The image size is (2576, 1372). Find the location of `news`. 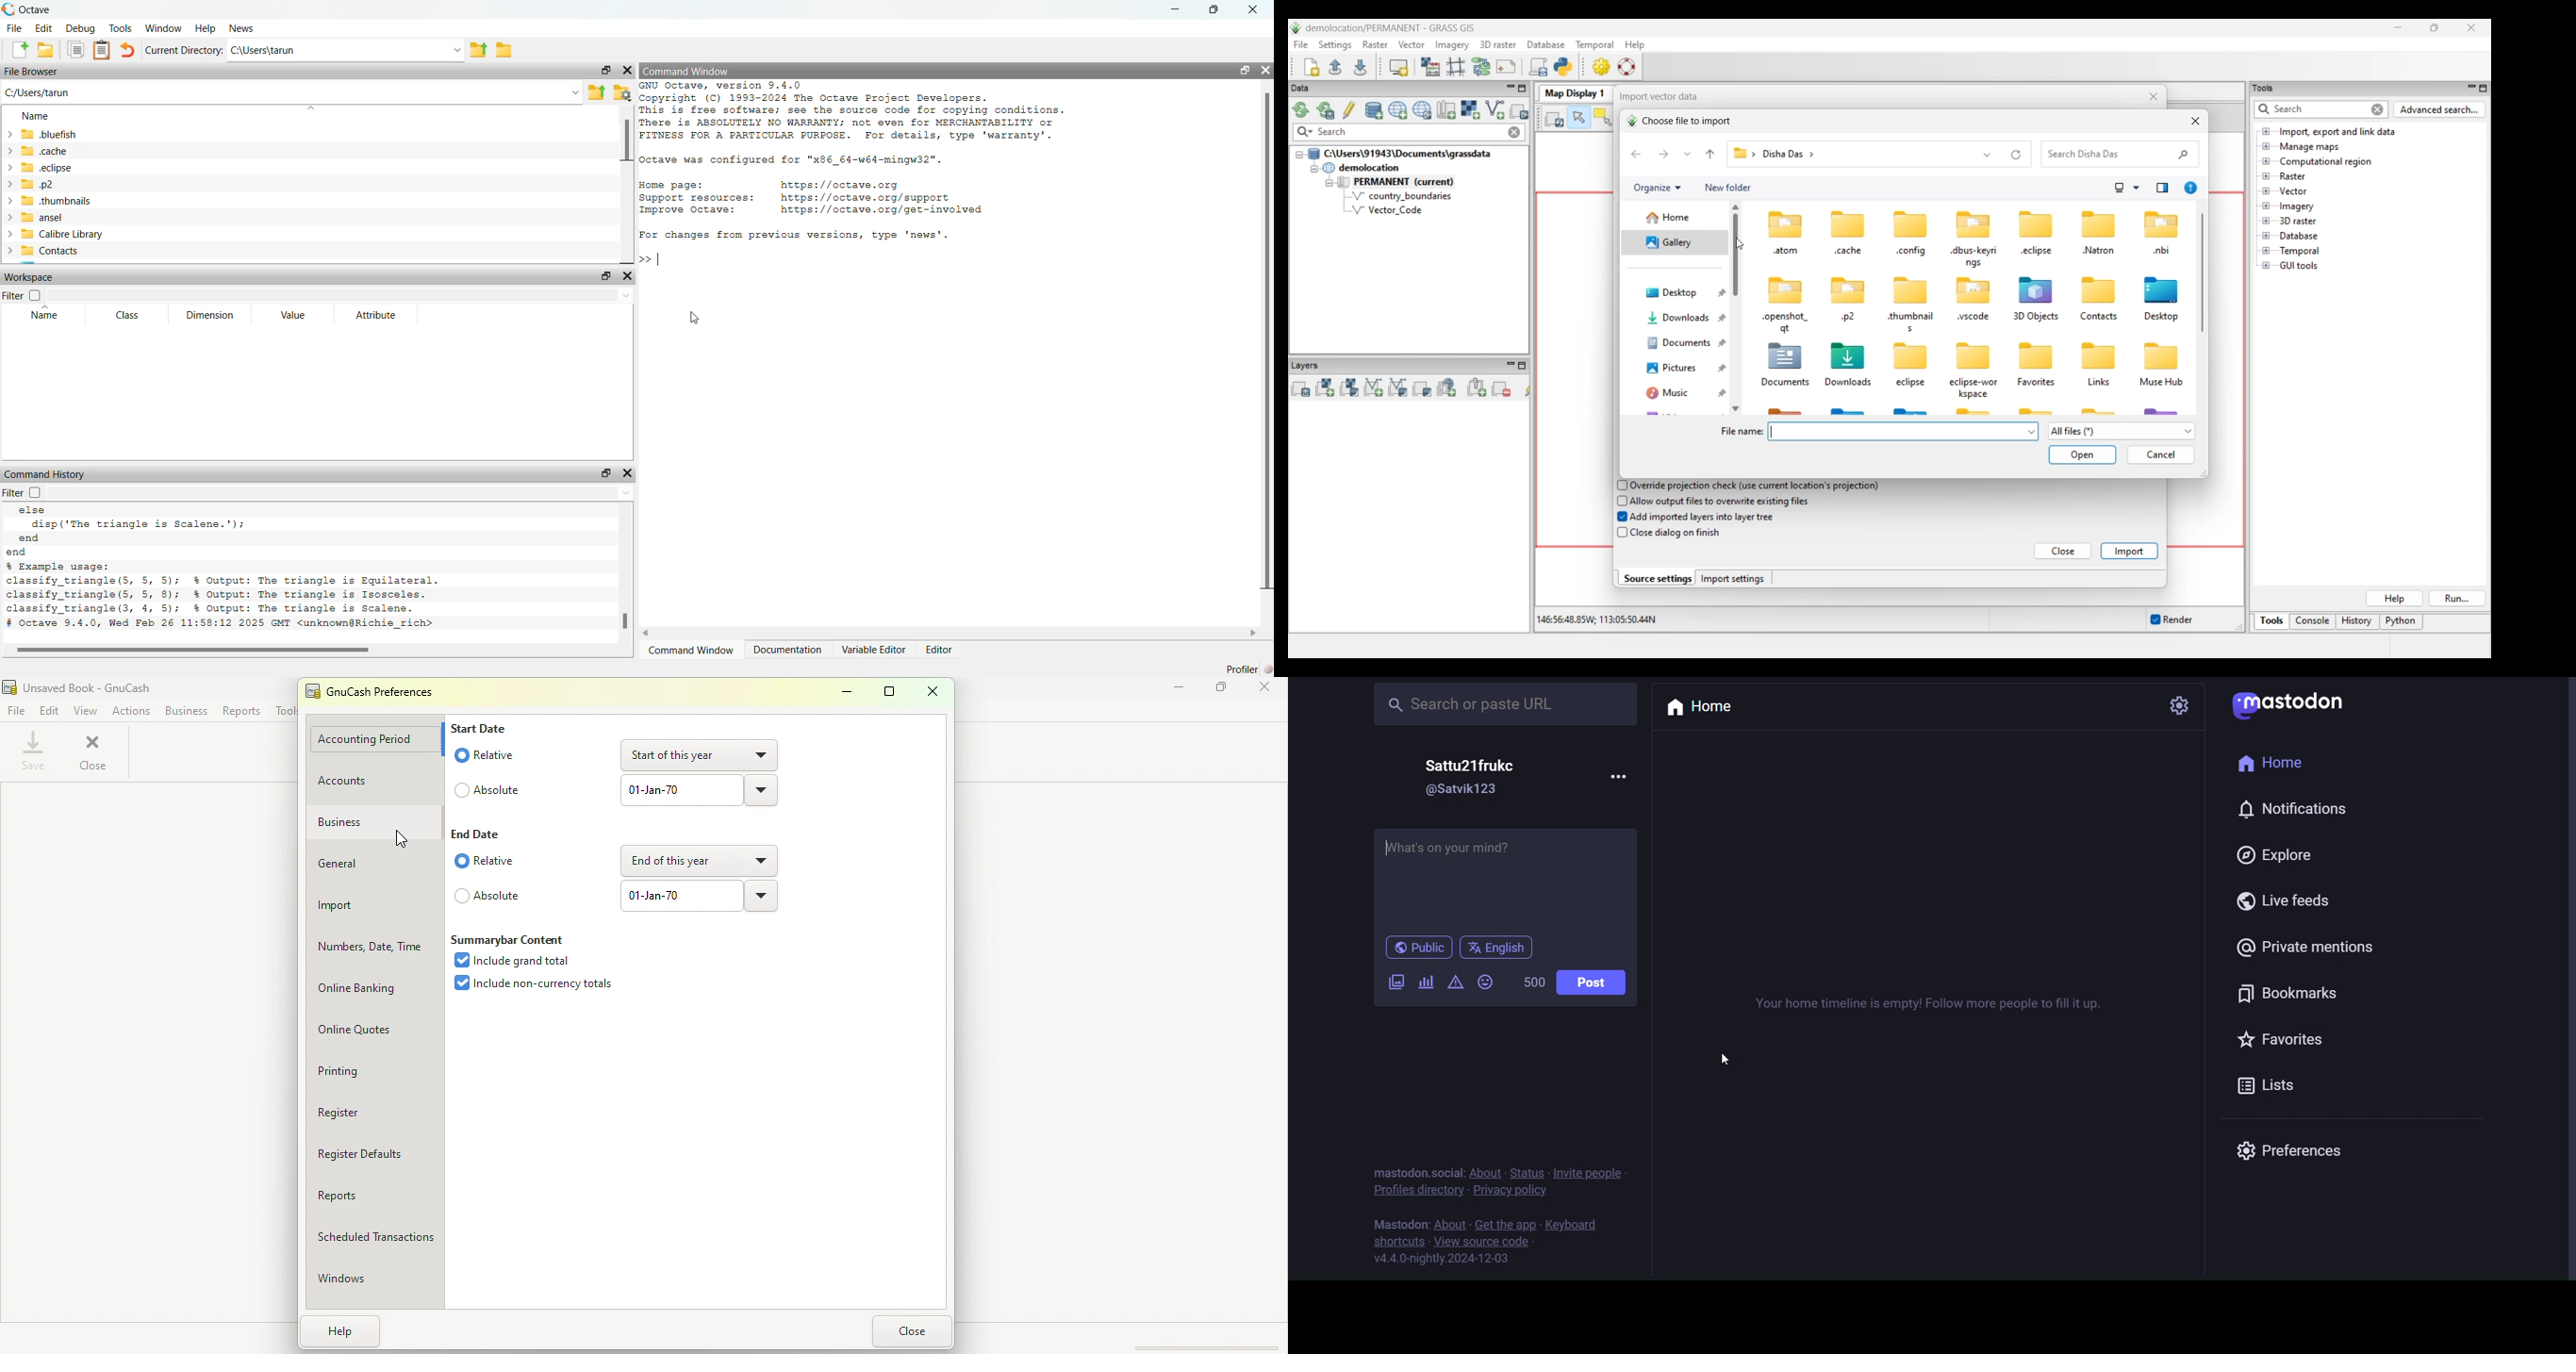

news is located at coordinates (245, 29).